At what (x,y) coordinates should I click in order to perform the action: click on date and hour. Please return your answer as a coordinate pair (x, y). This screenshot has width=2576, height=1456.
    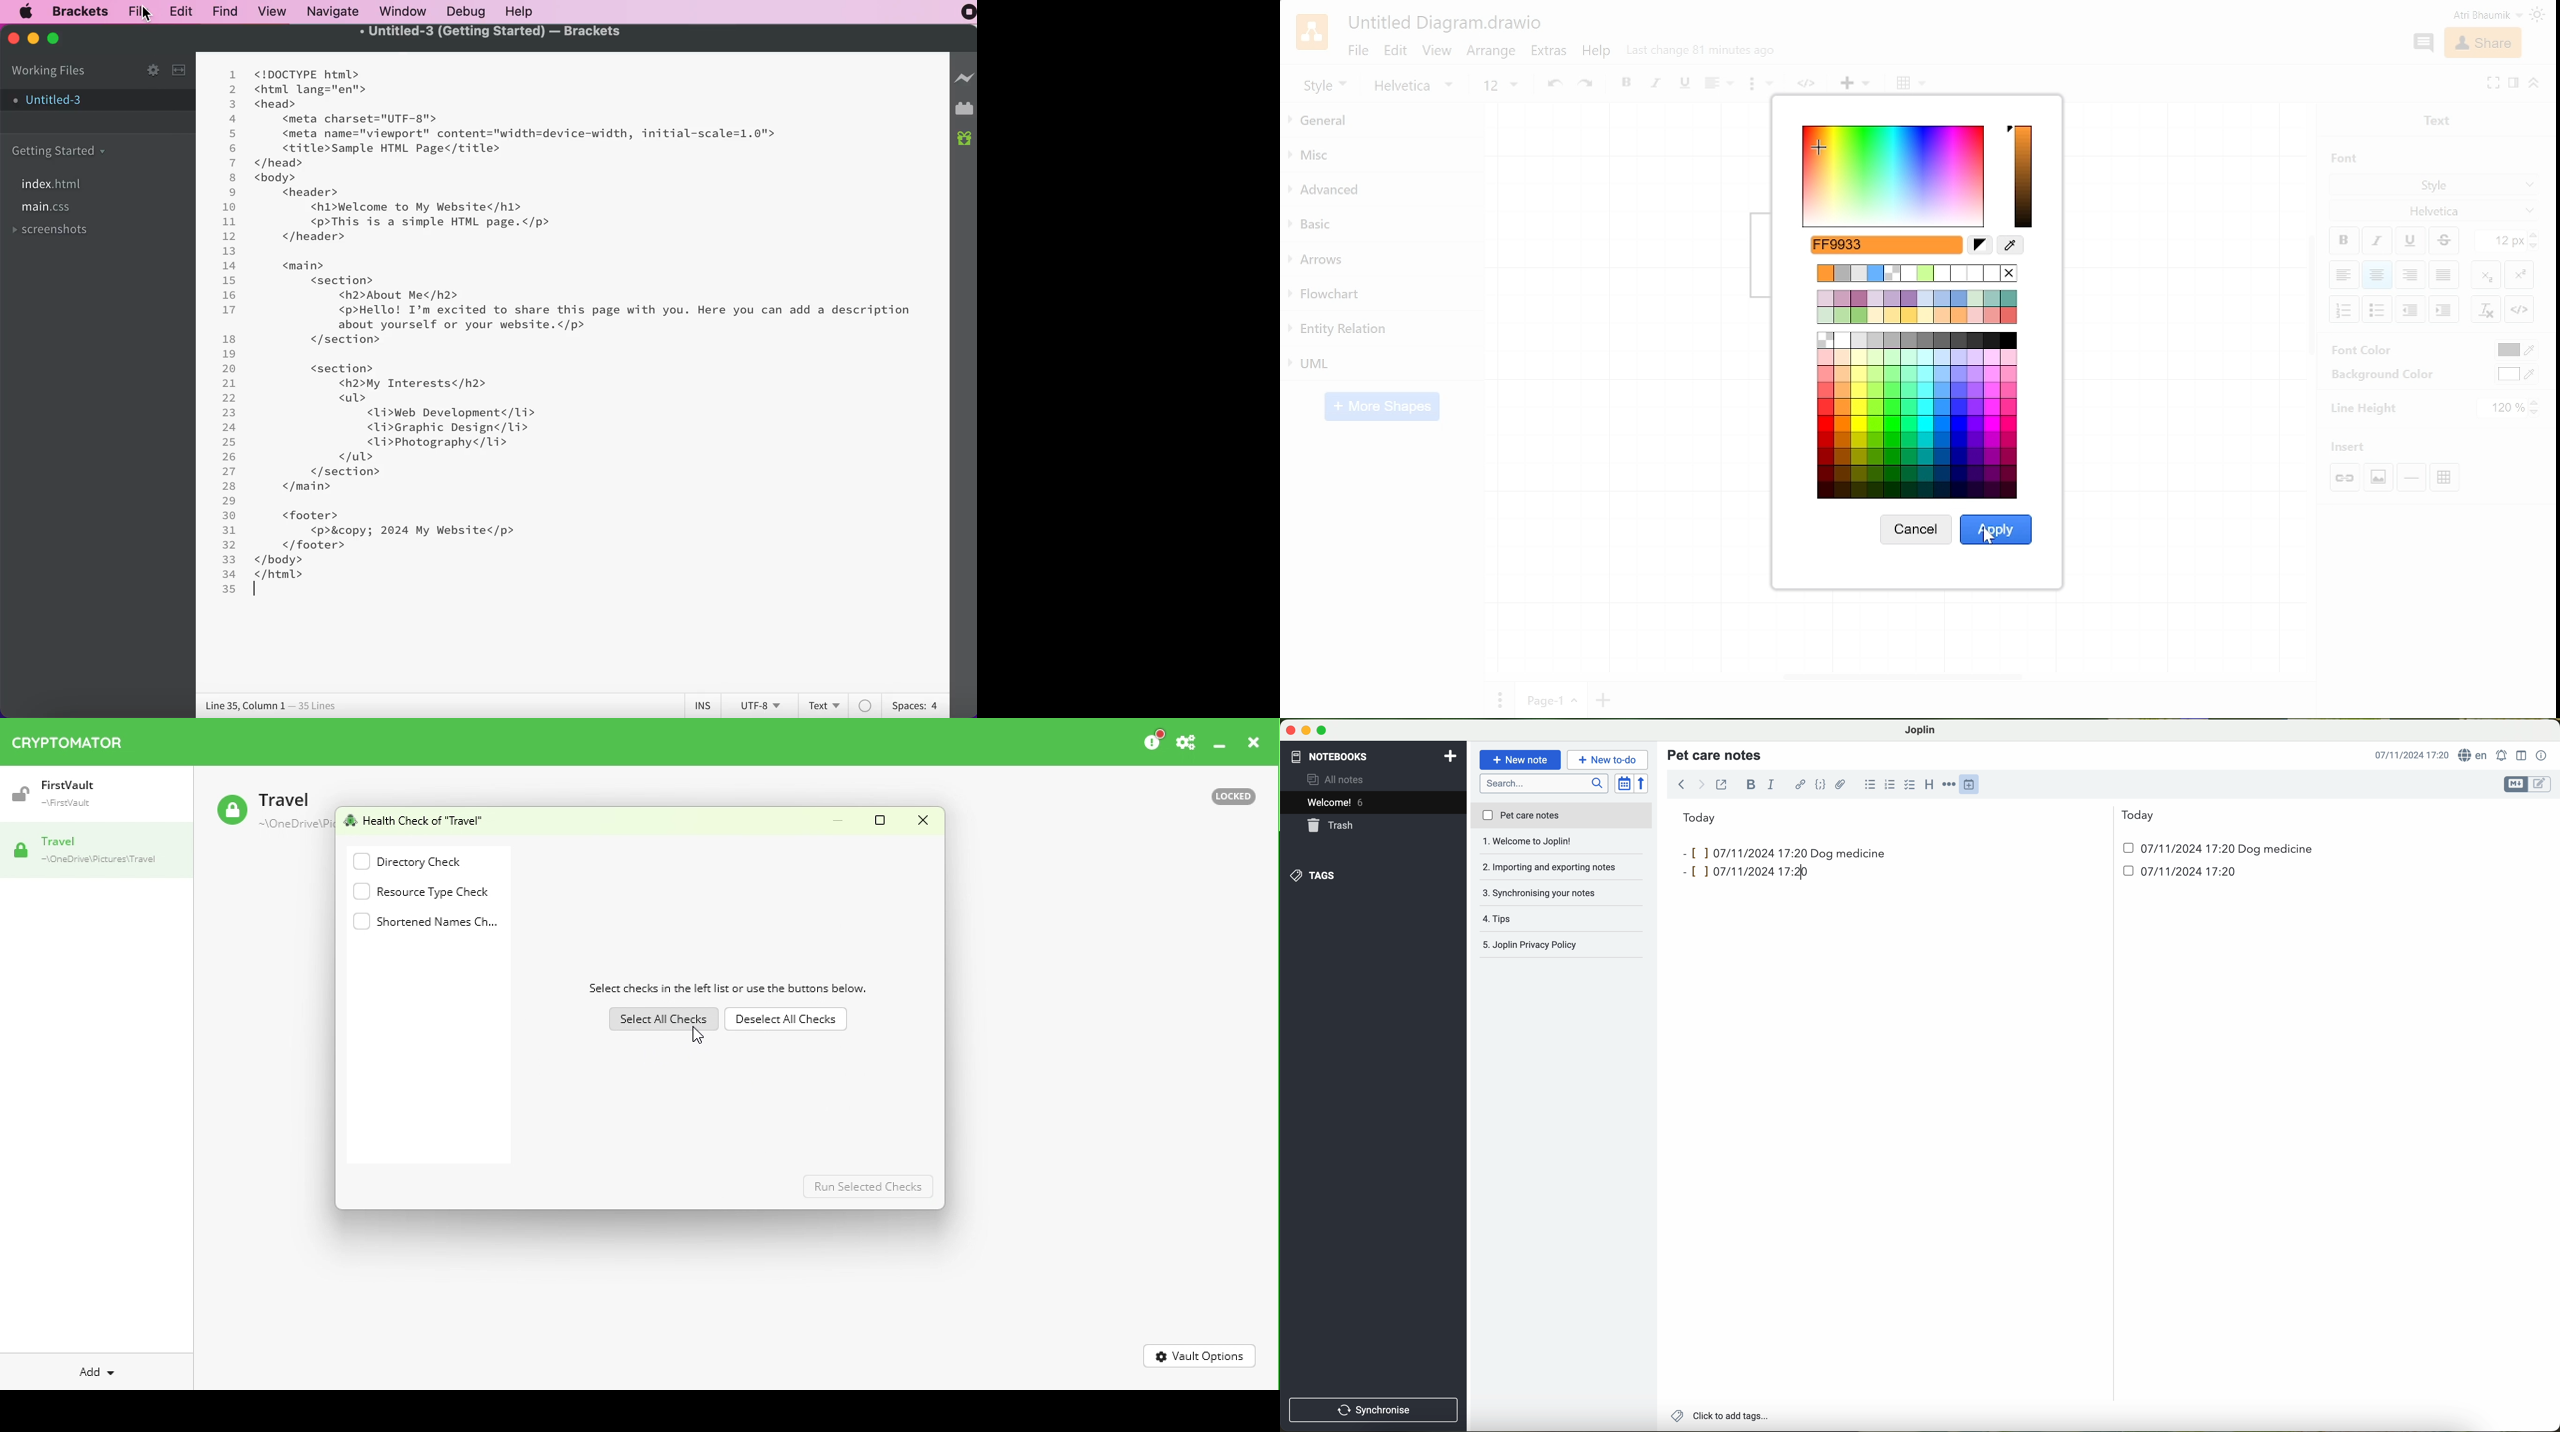
    Looking at the image, I should click on (2171, 852).